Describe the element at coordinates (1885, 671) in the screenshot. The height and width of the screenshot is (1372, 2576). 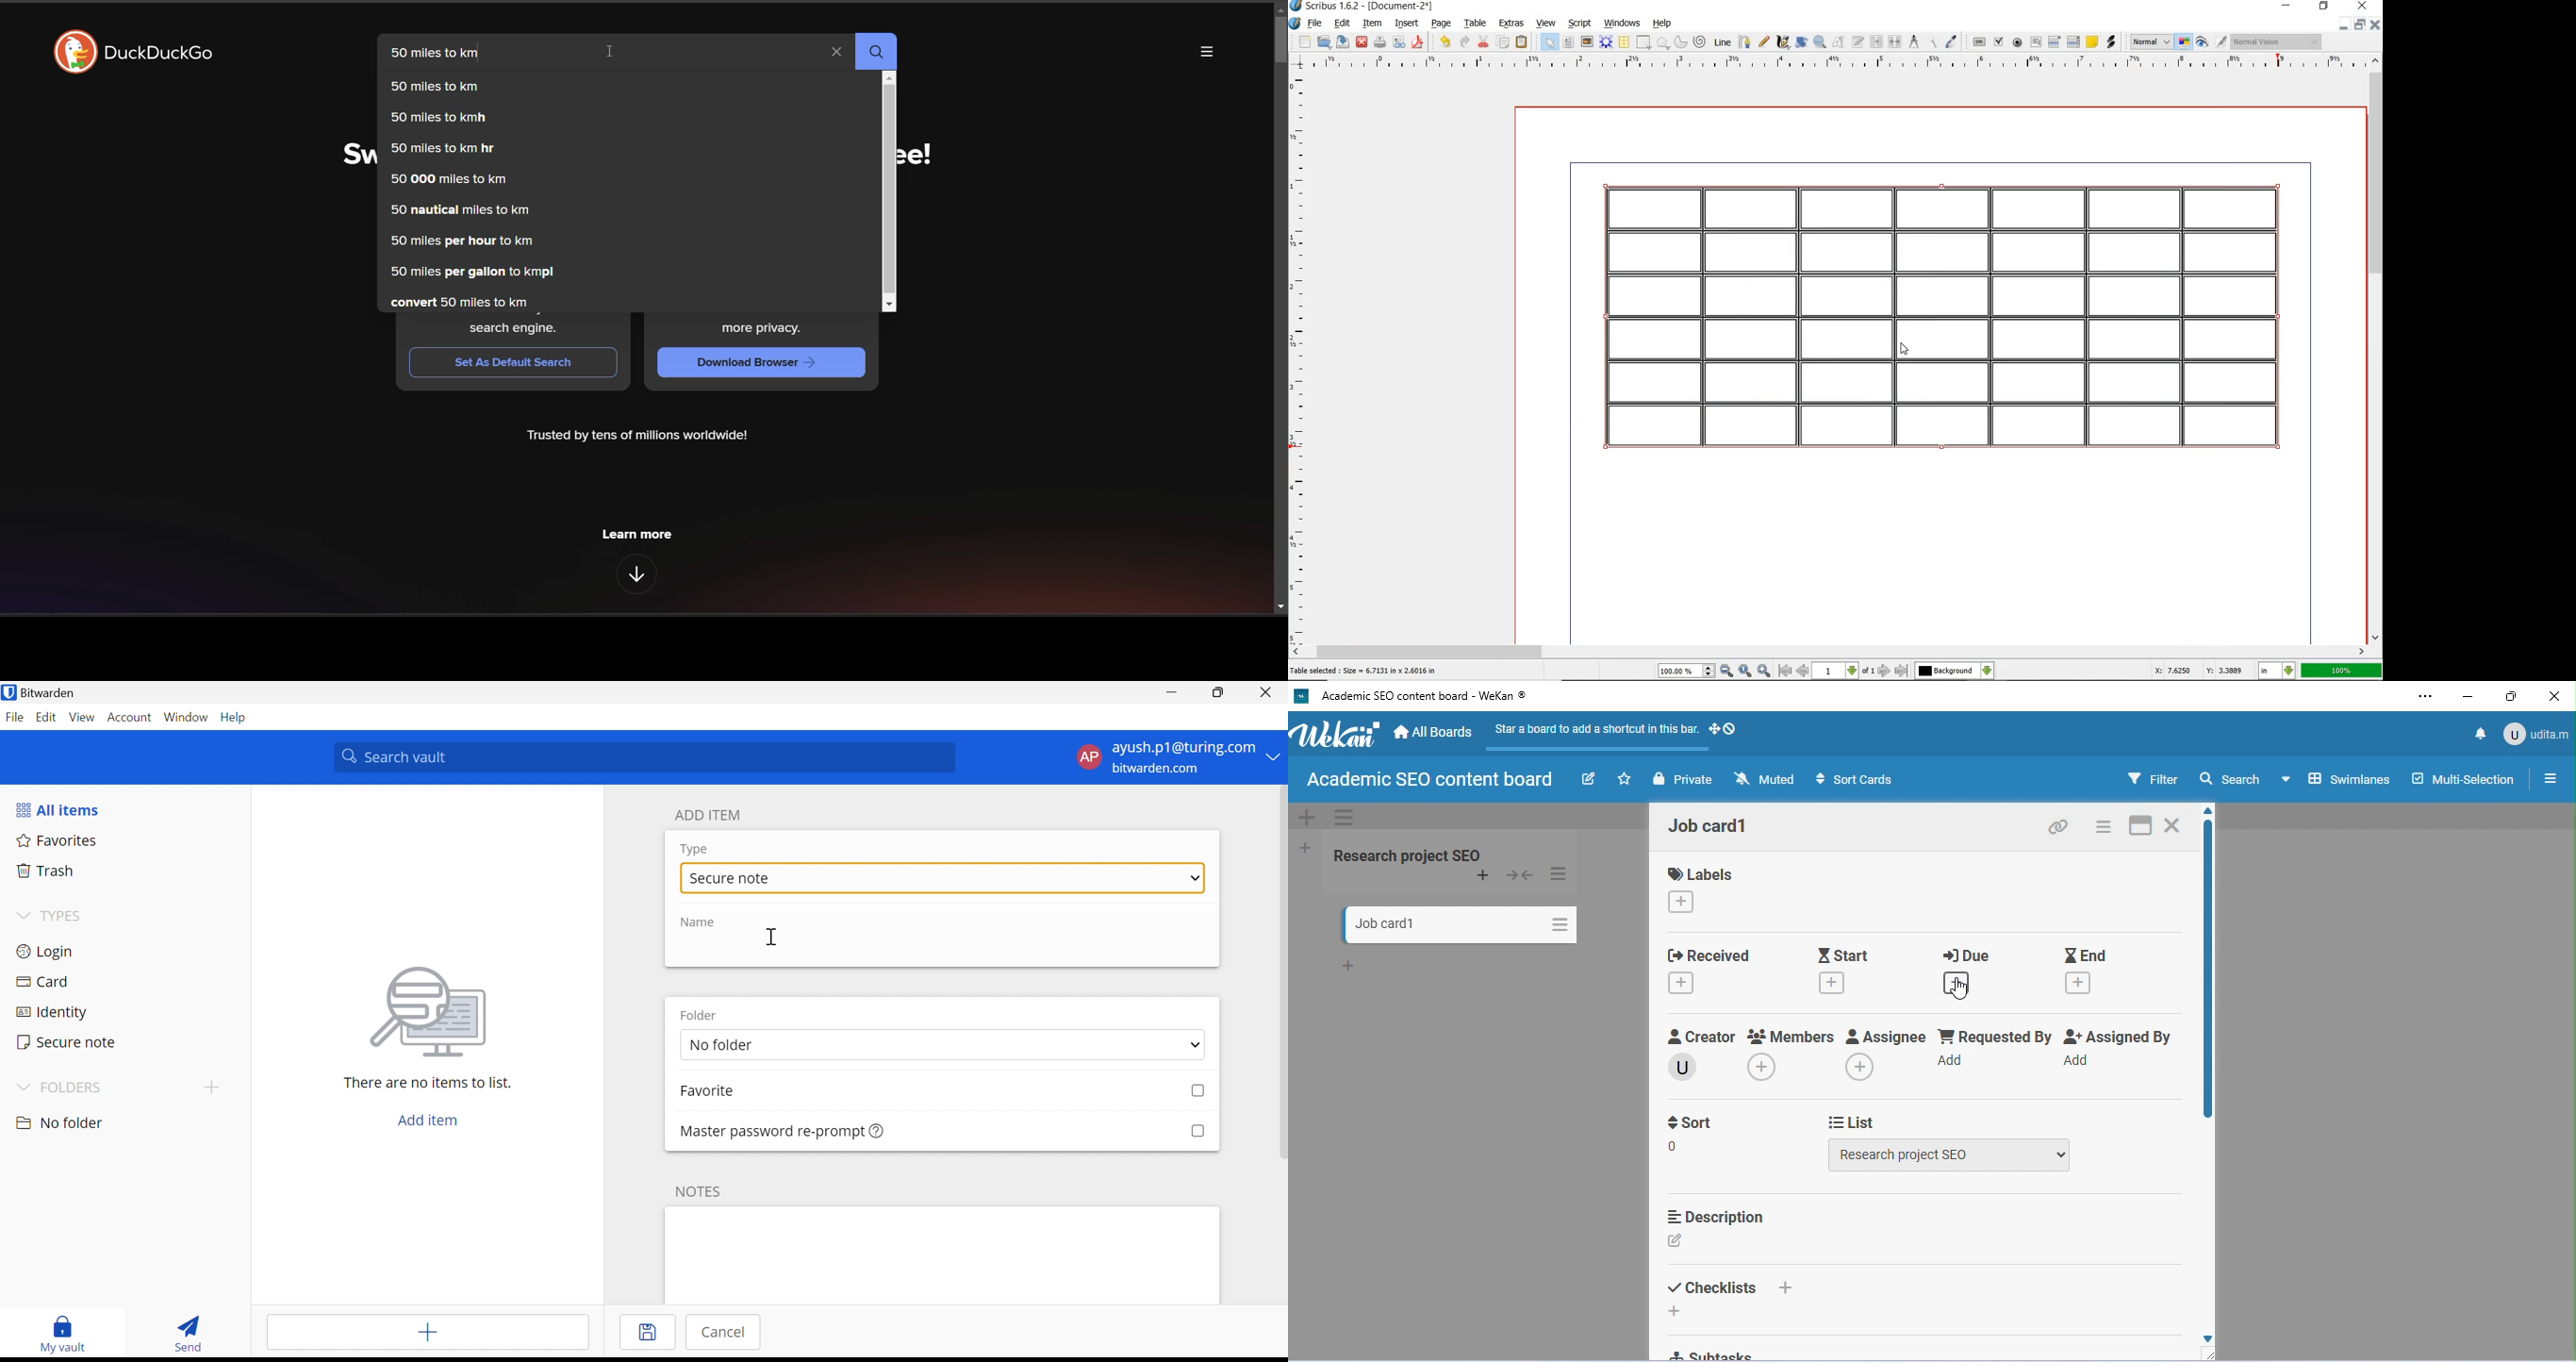
I see `go to next page` at that location.